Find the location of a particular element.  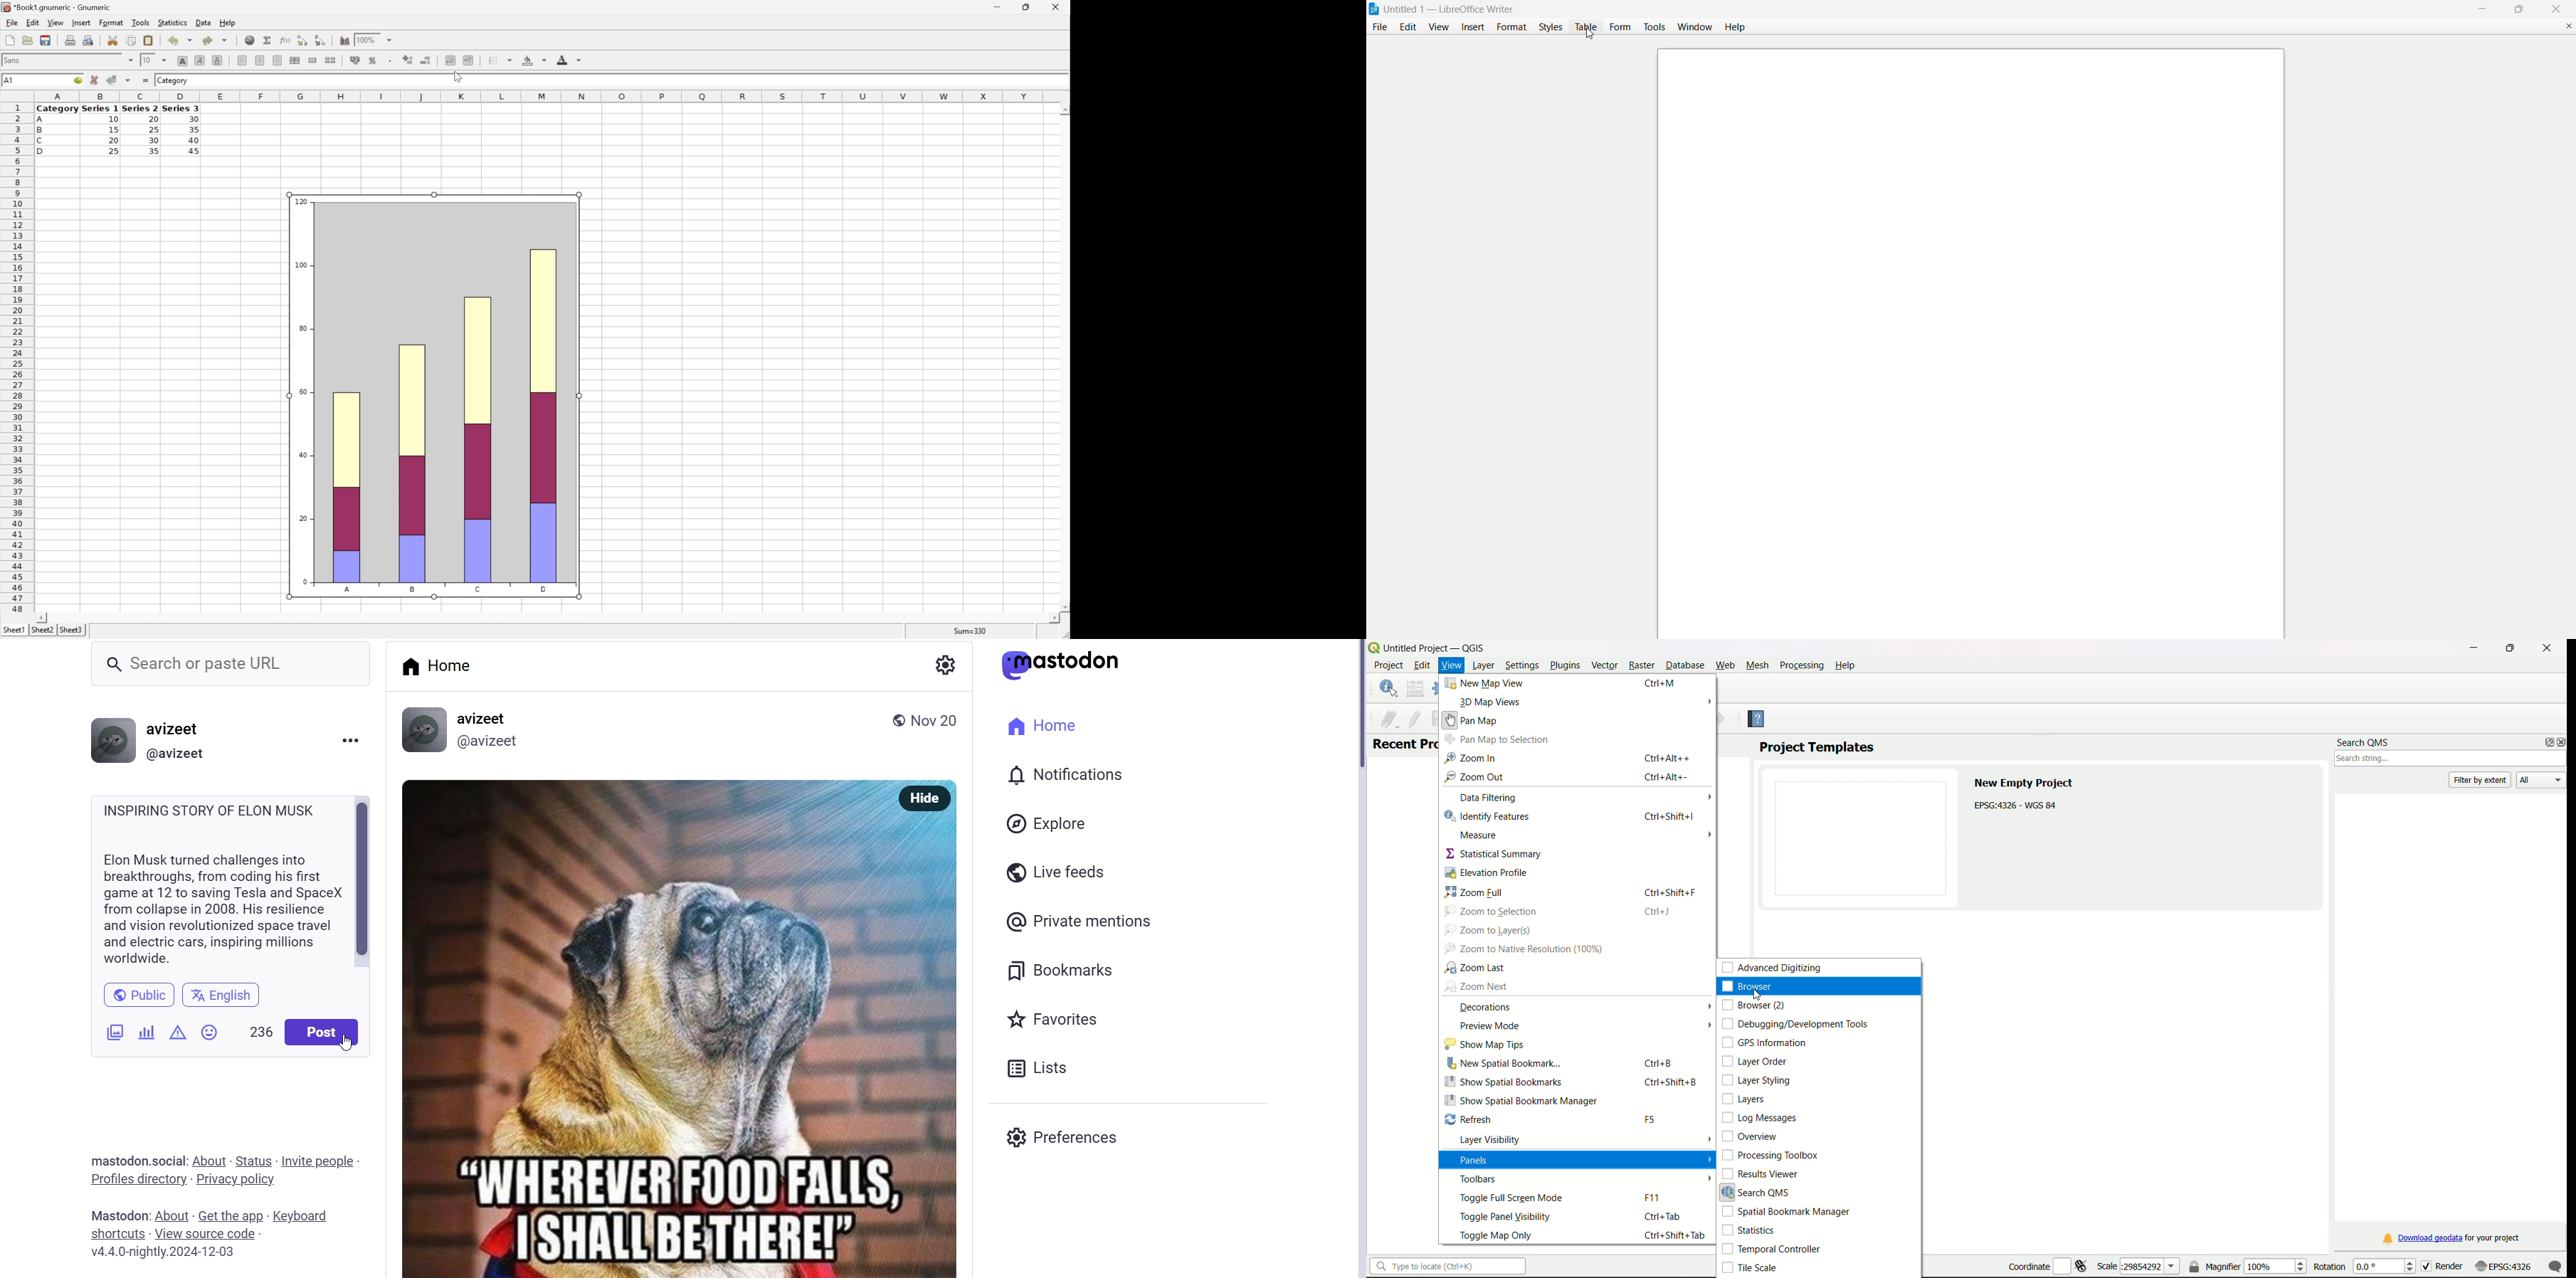

Insert a chart is located at coordinates (380, 60).